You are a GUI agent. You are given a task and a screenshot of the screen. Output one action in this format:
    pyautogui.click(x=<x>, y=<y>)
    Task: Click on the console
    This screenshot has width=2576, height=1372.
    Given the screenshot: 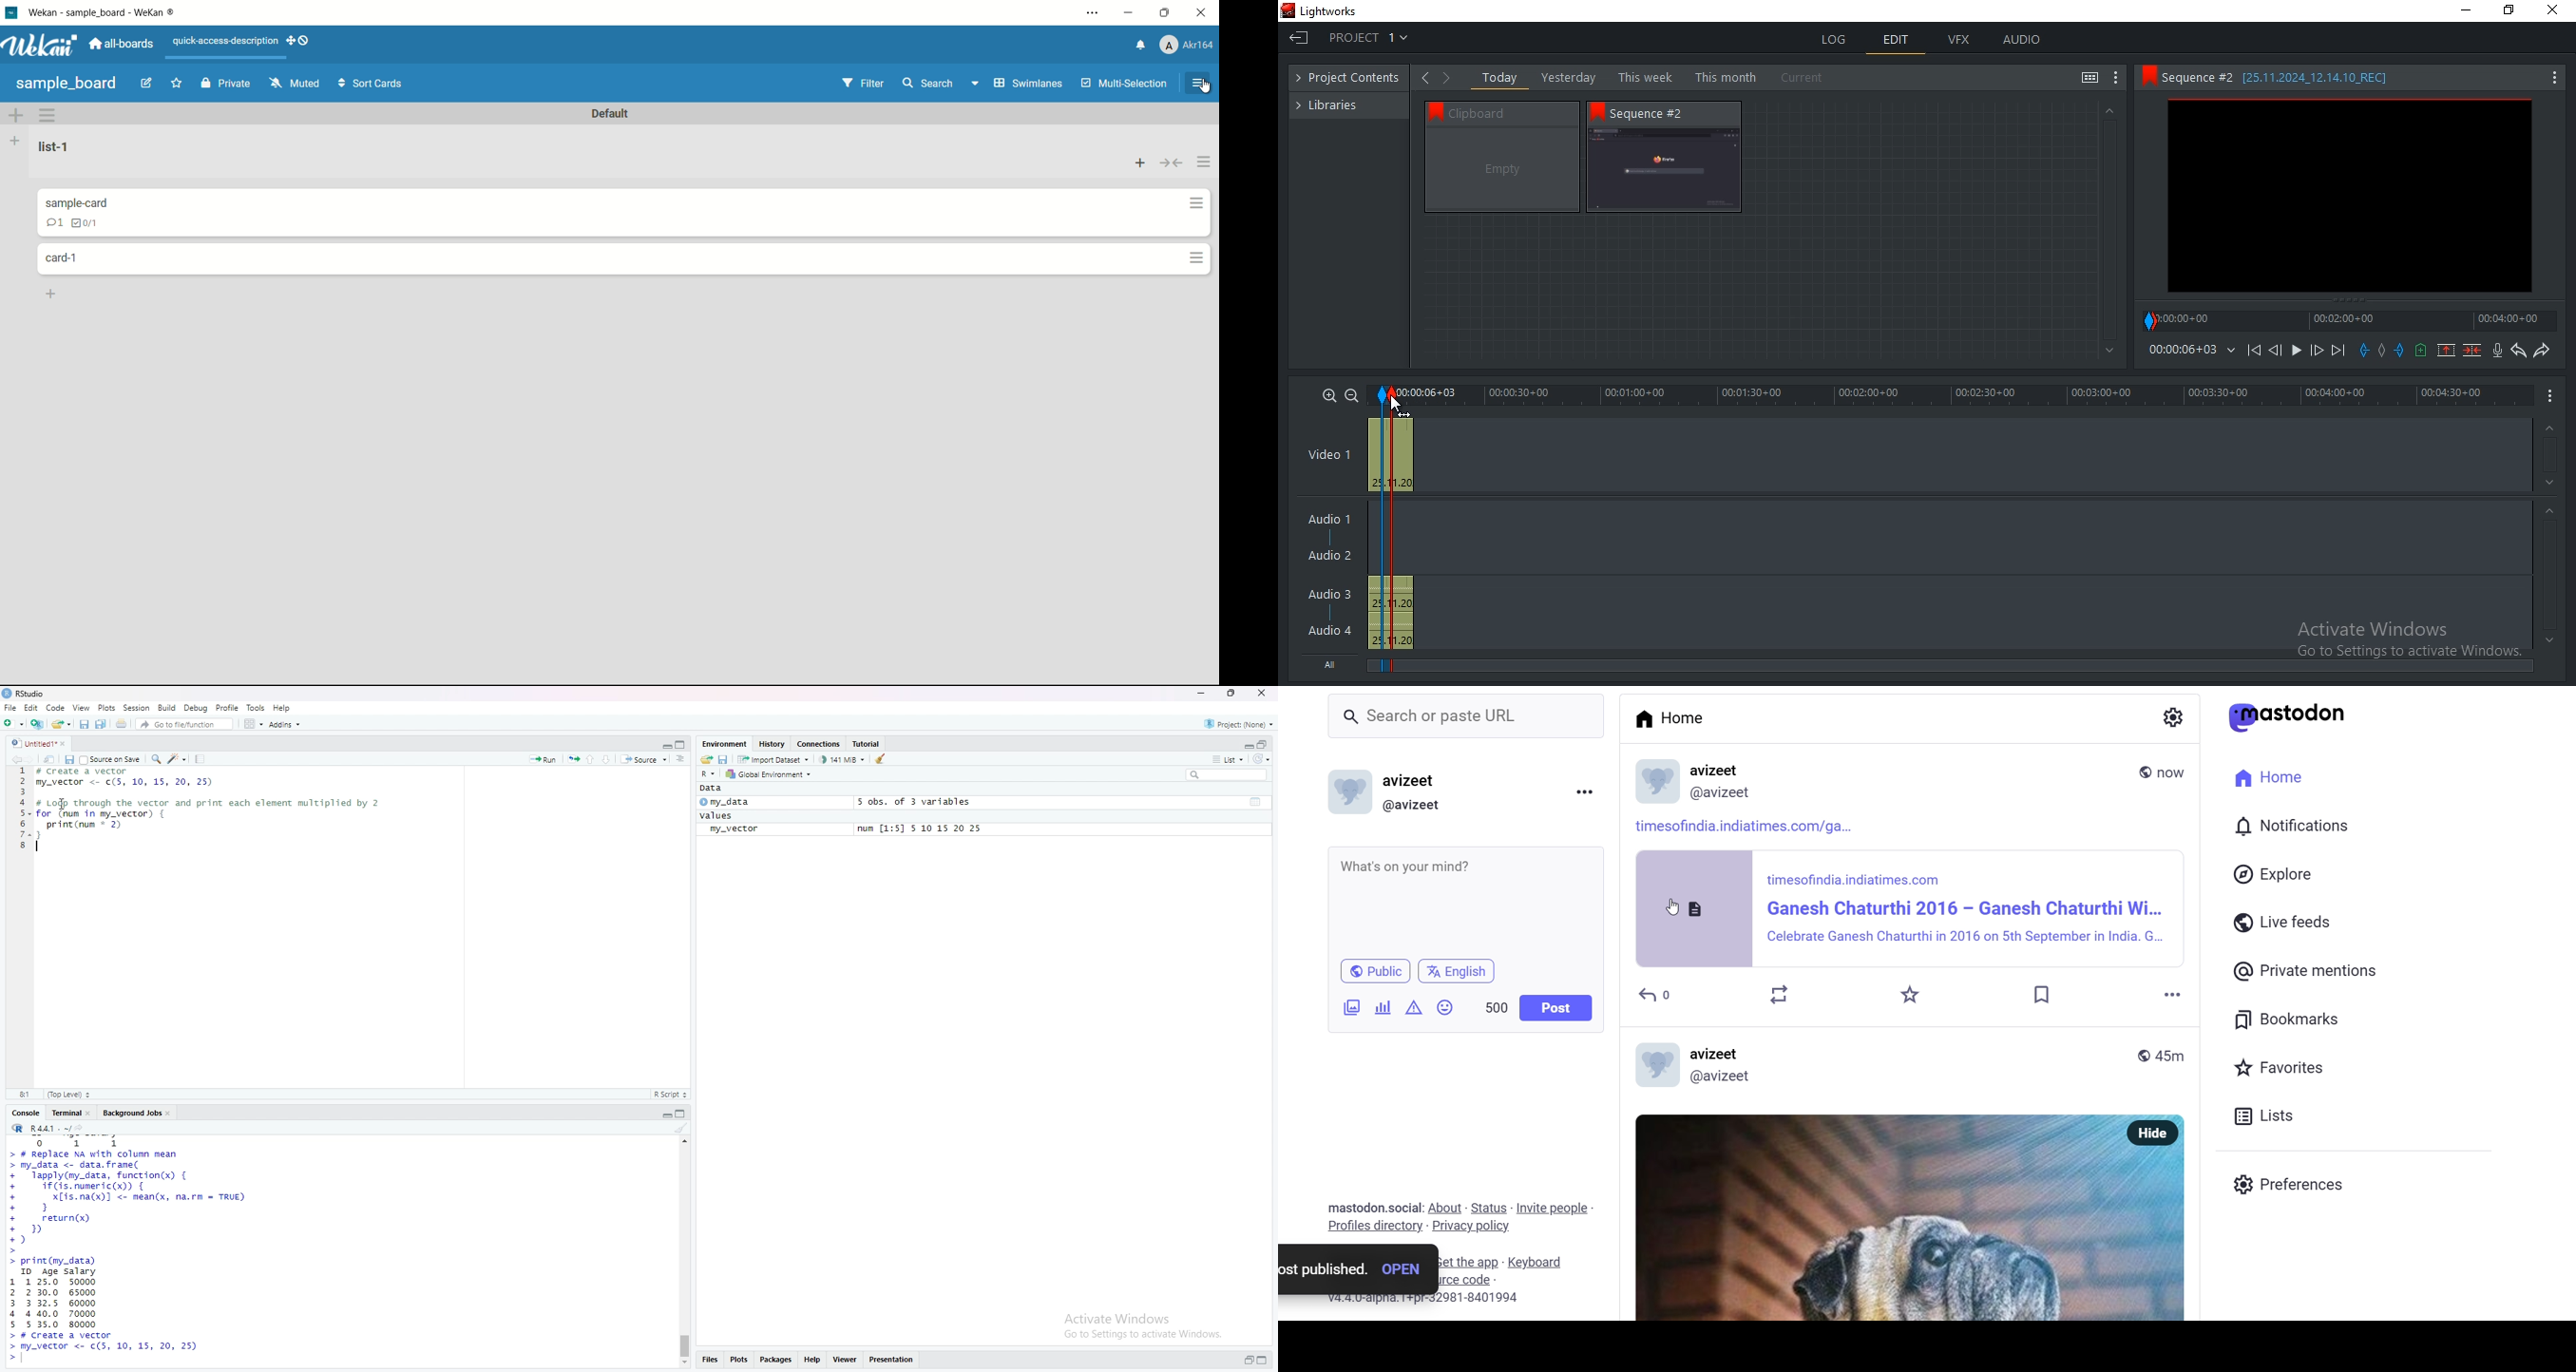 What is the action you would take?
    pyautogui.click(x=27, y=1113)
    